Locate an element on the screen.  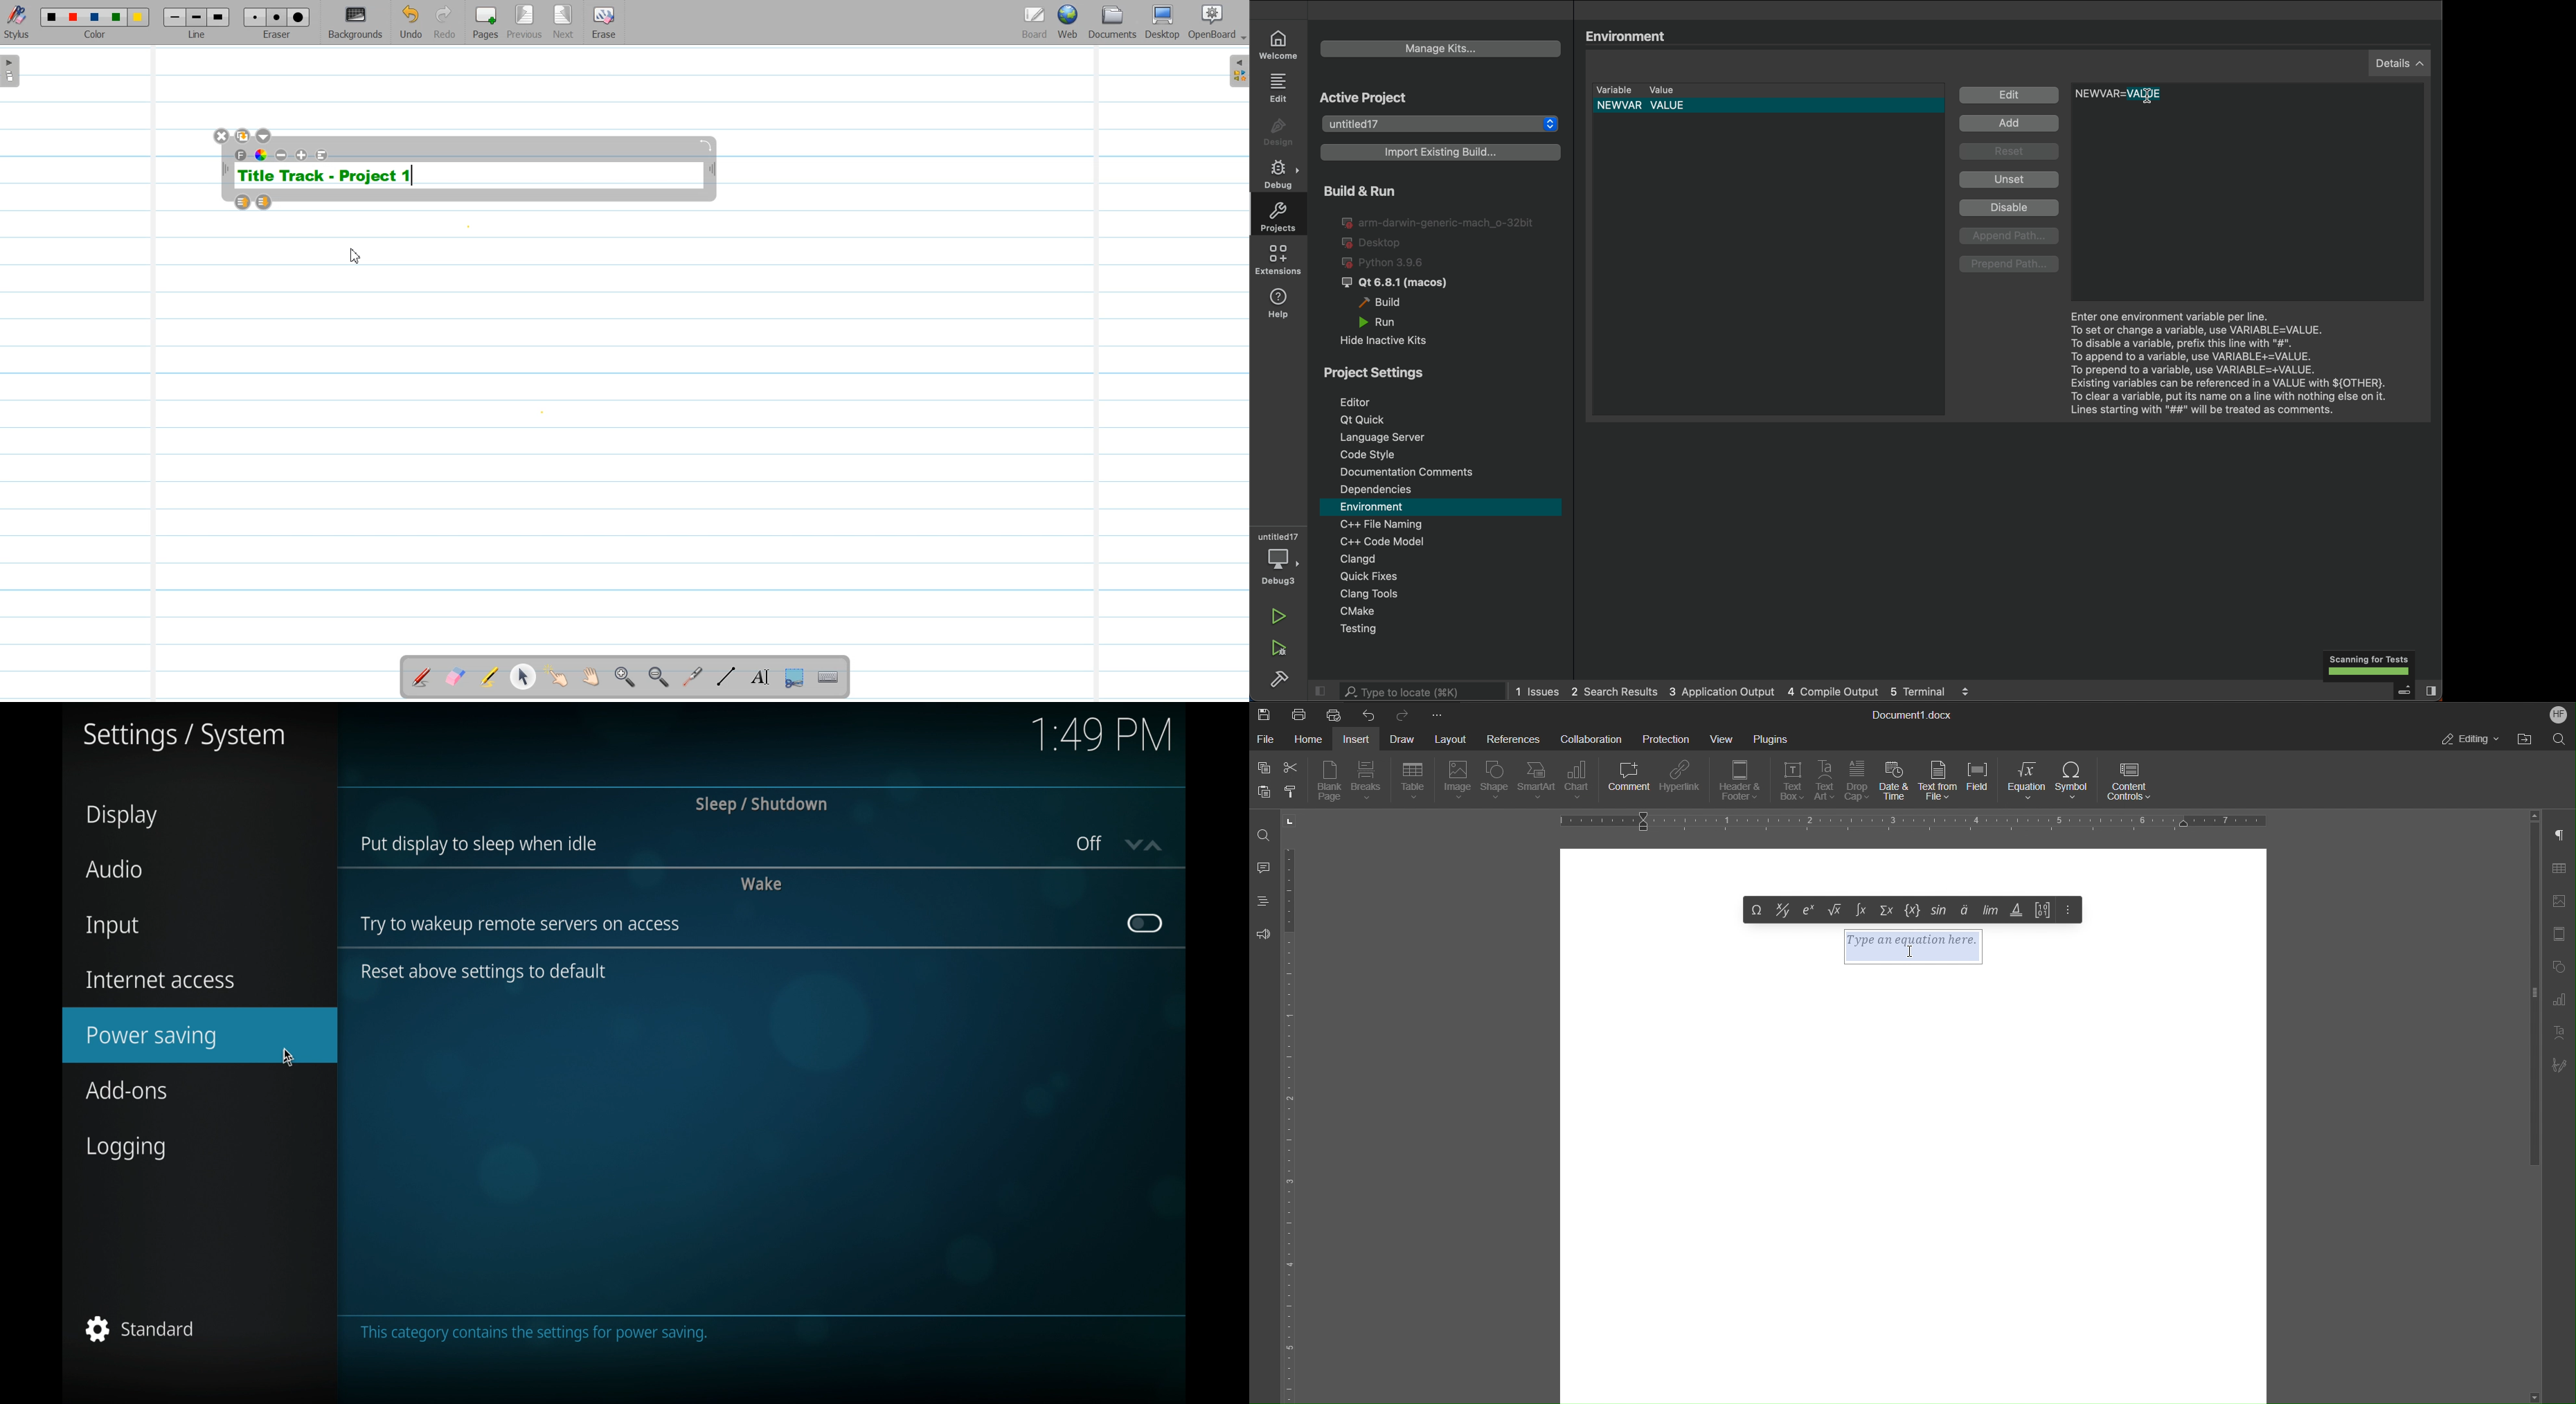
Equation is located at coordinates (2026, 780).